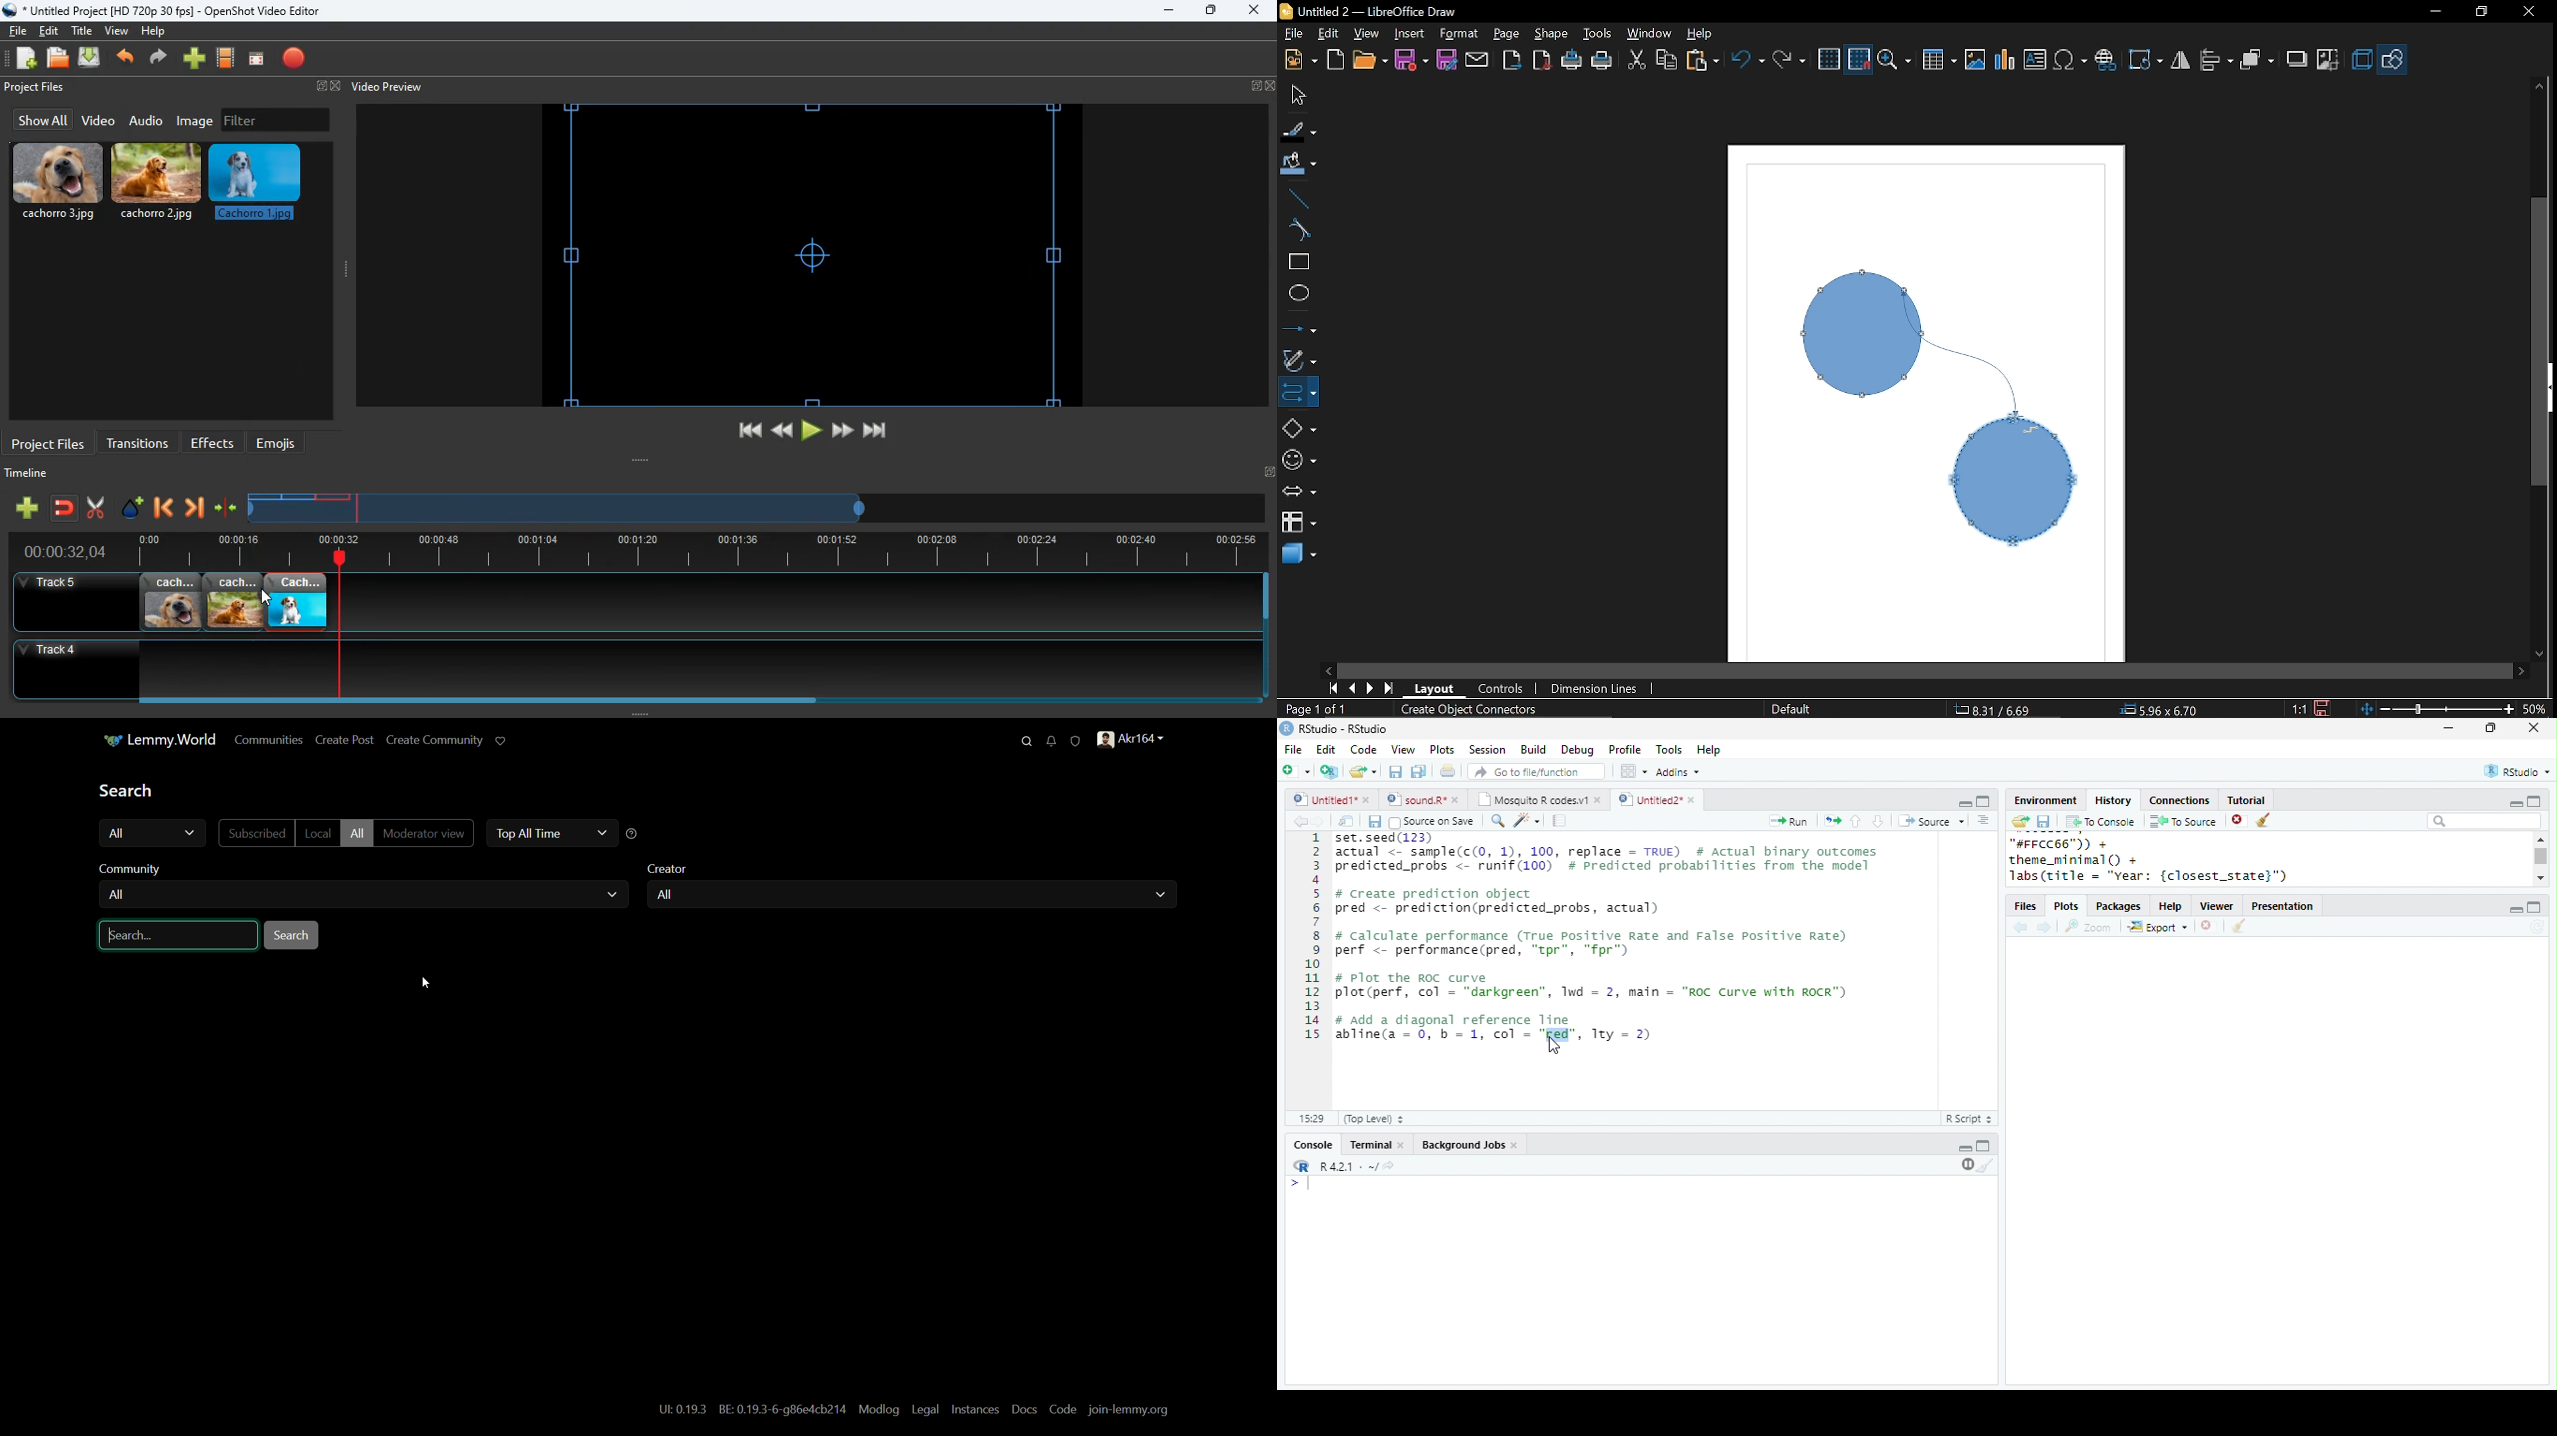 This screenshot has width=2576, height=1456. Describe the element at coordinates (2101, 822) in the screenshot. I see `To console` at that location.